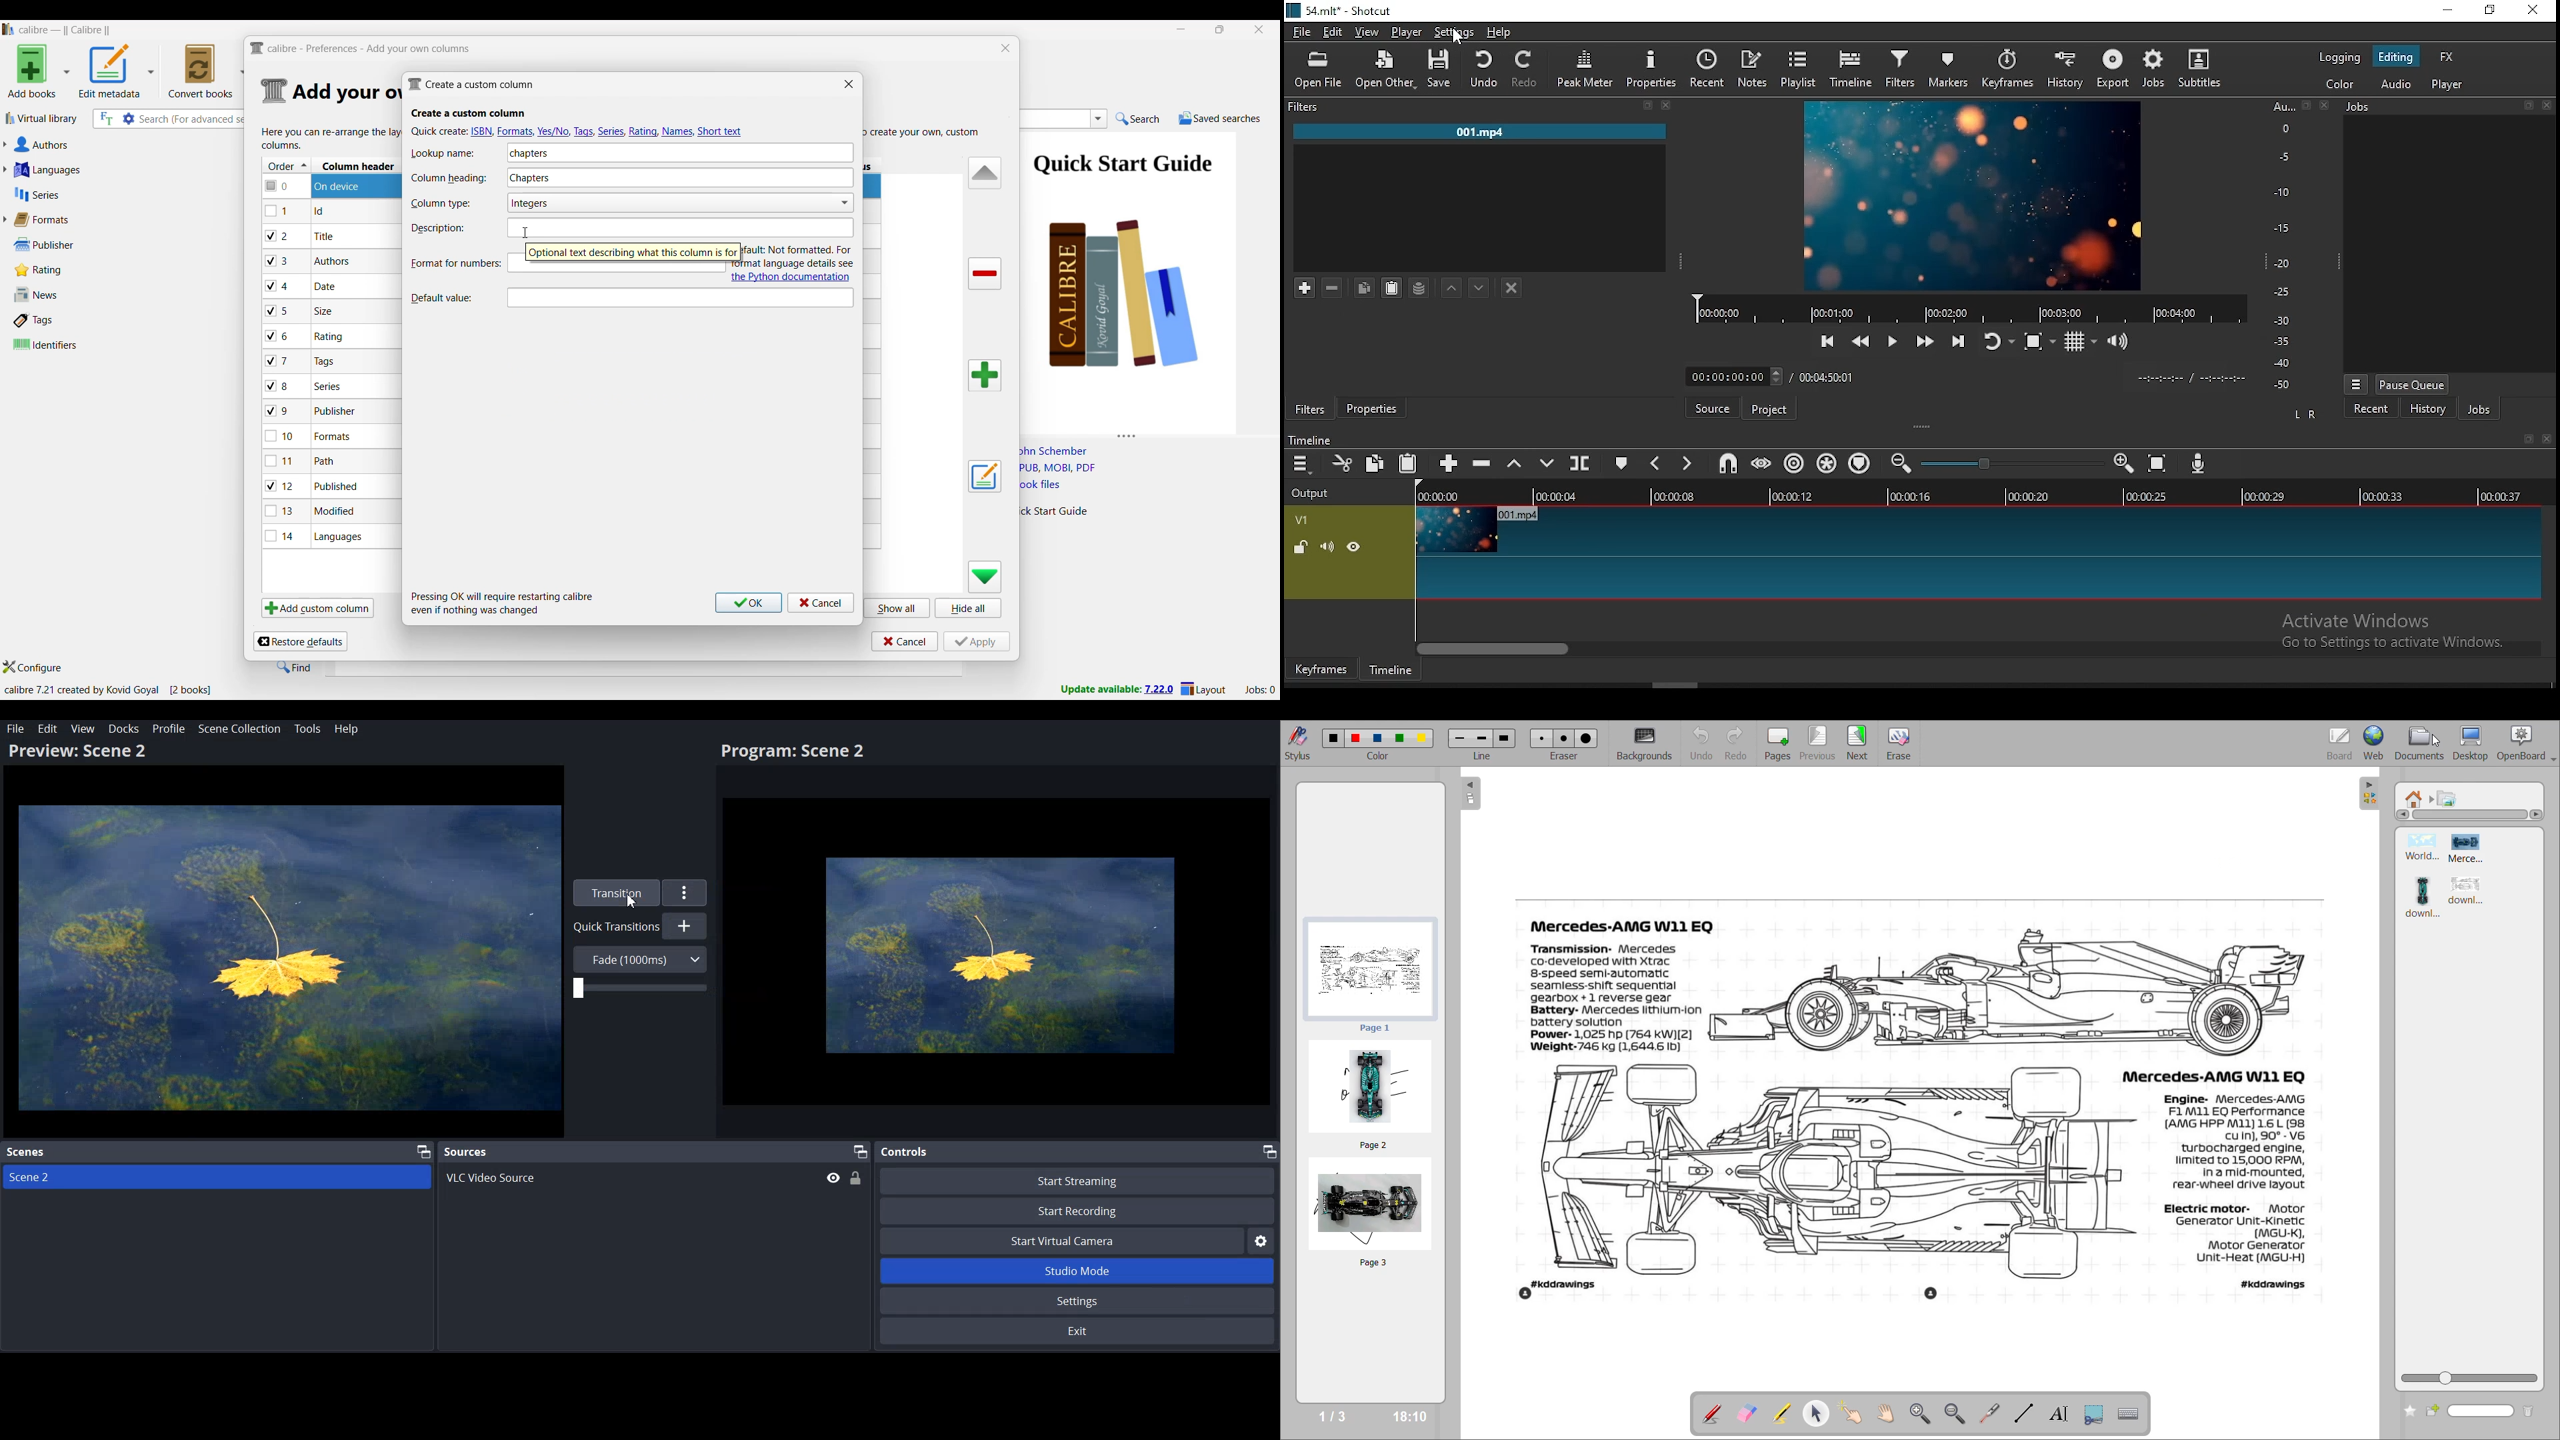 The width and height of the screenshot is (2576, 1456). What do you see at coordinates (1259, 29) in the screenshot?
I see `Close interface` at bounding box center [1259, 29].